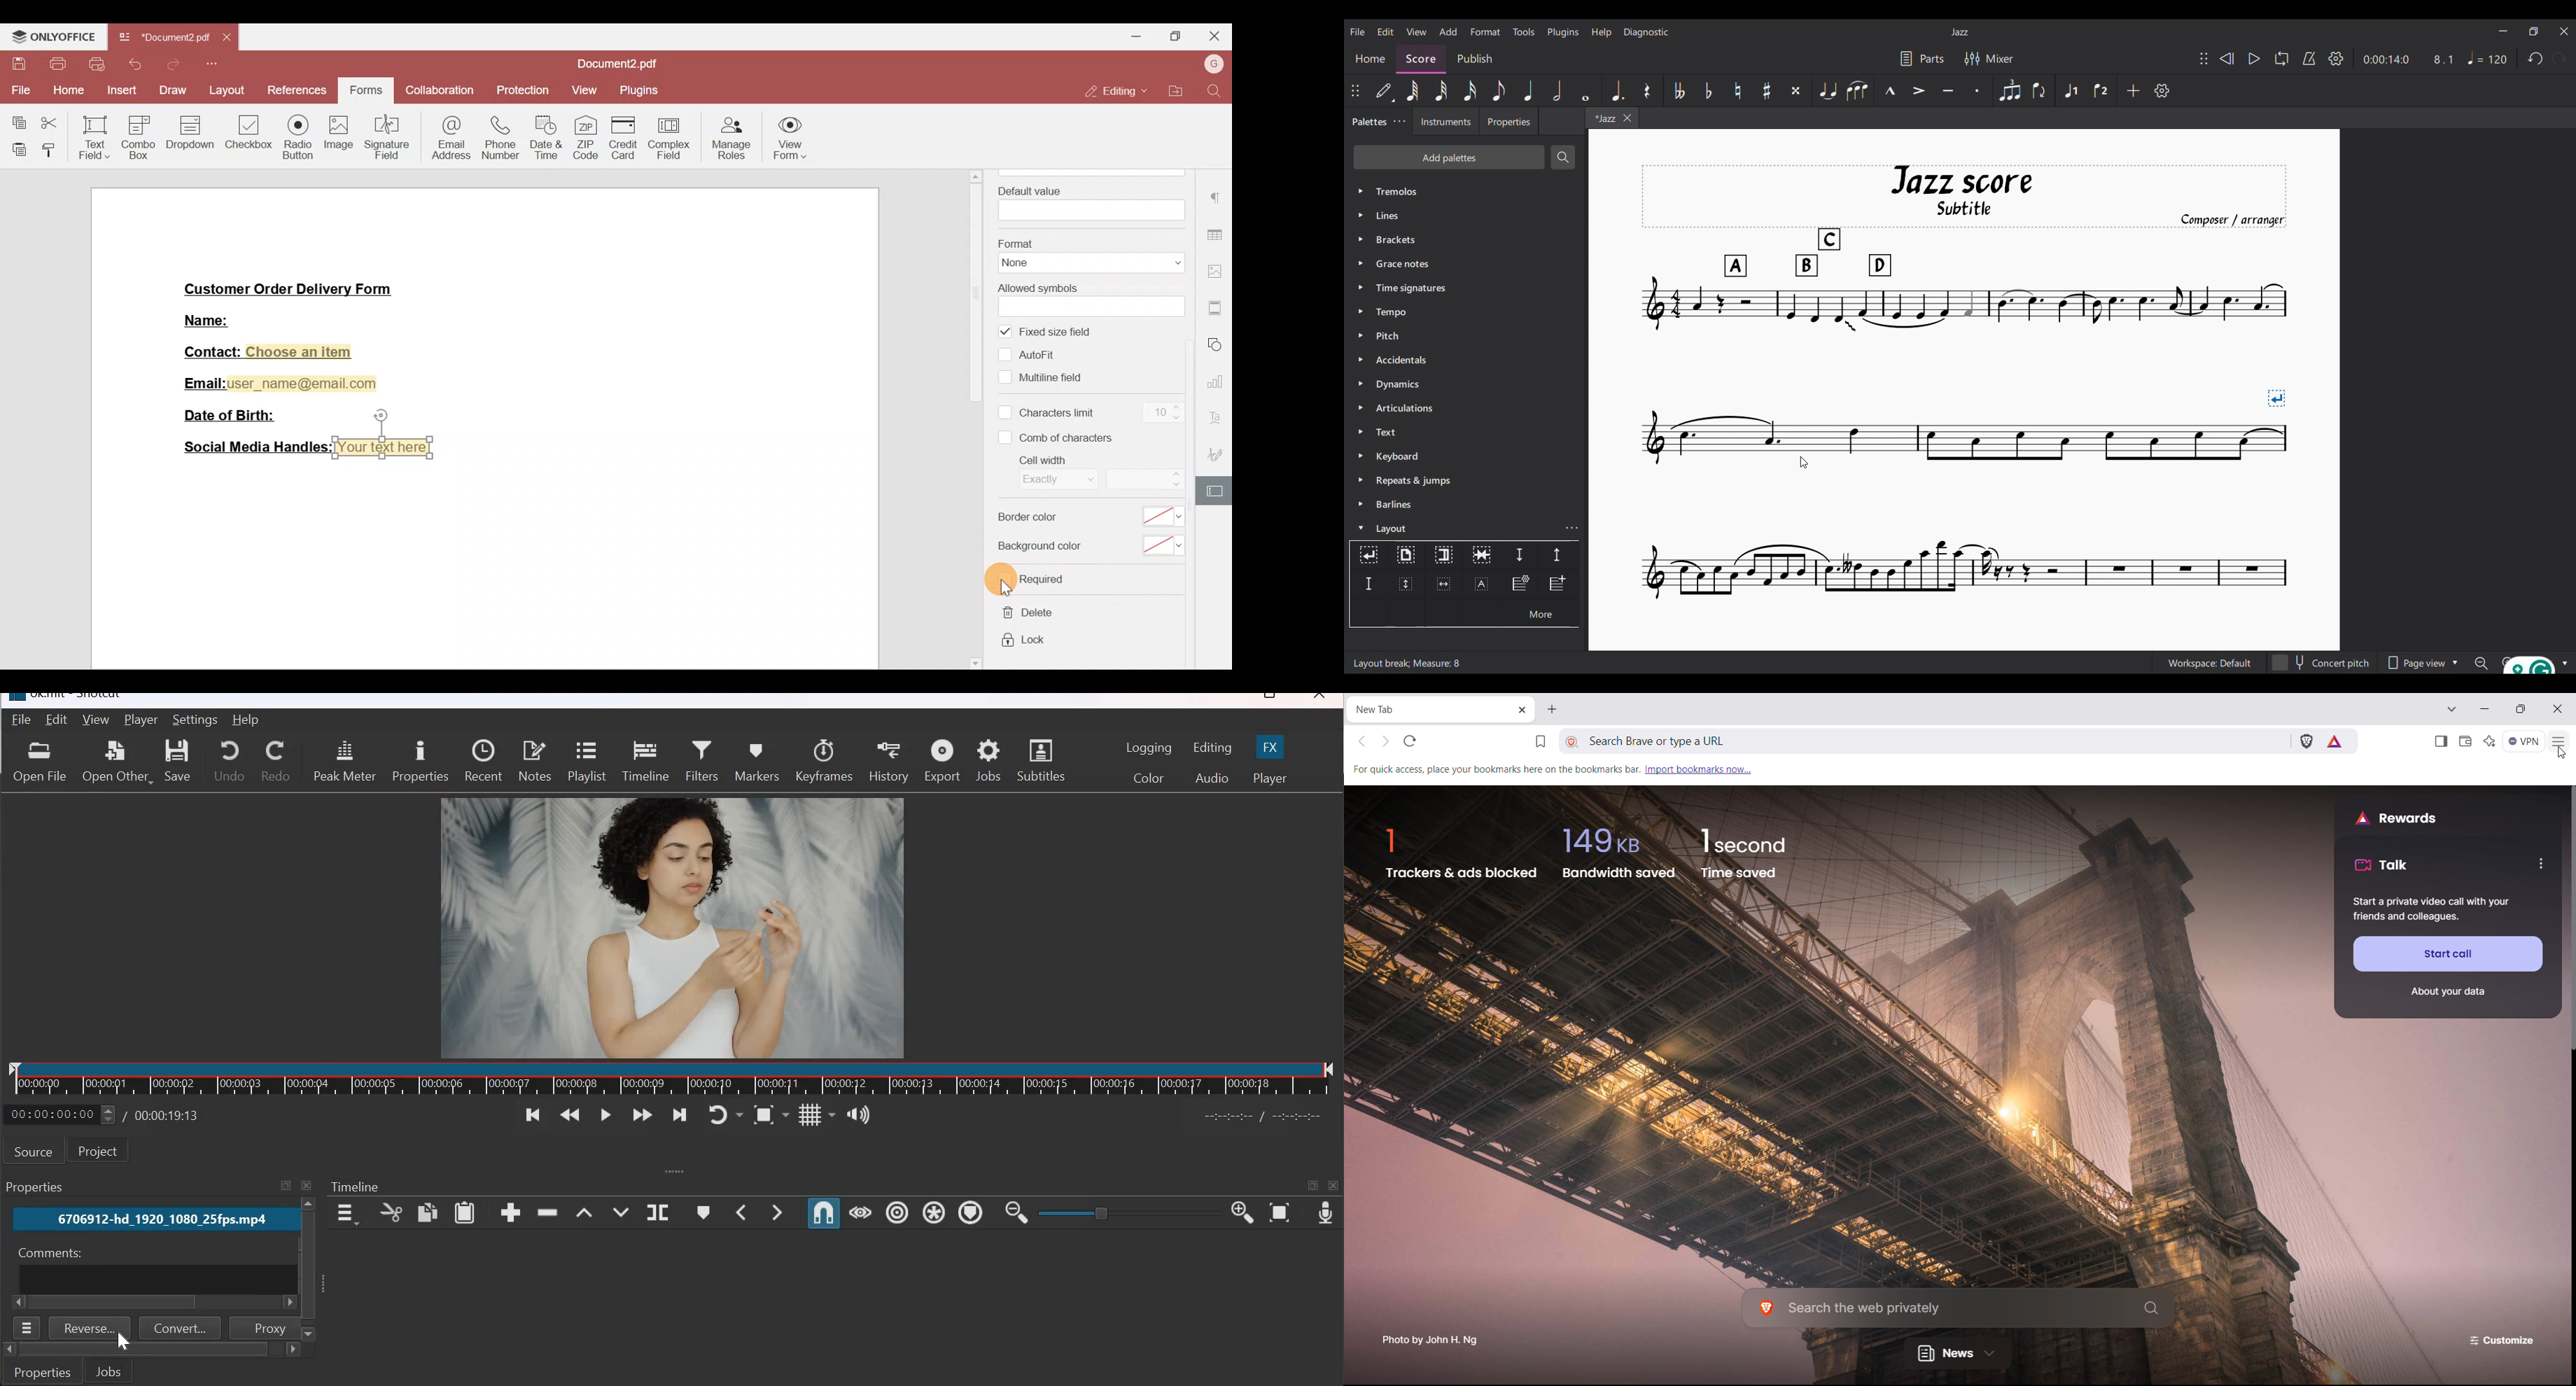 The image size is (2576, 1400). Describe the element at coordinates (2133, 90) in the screenshot. I see `Add` at that location.